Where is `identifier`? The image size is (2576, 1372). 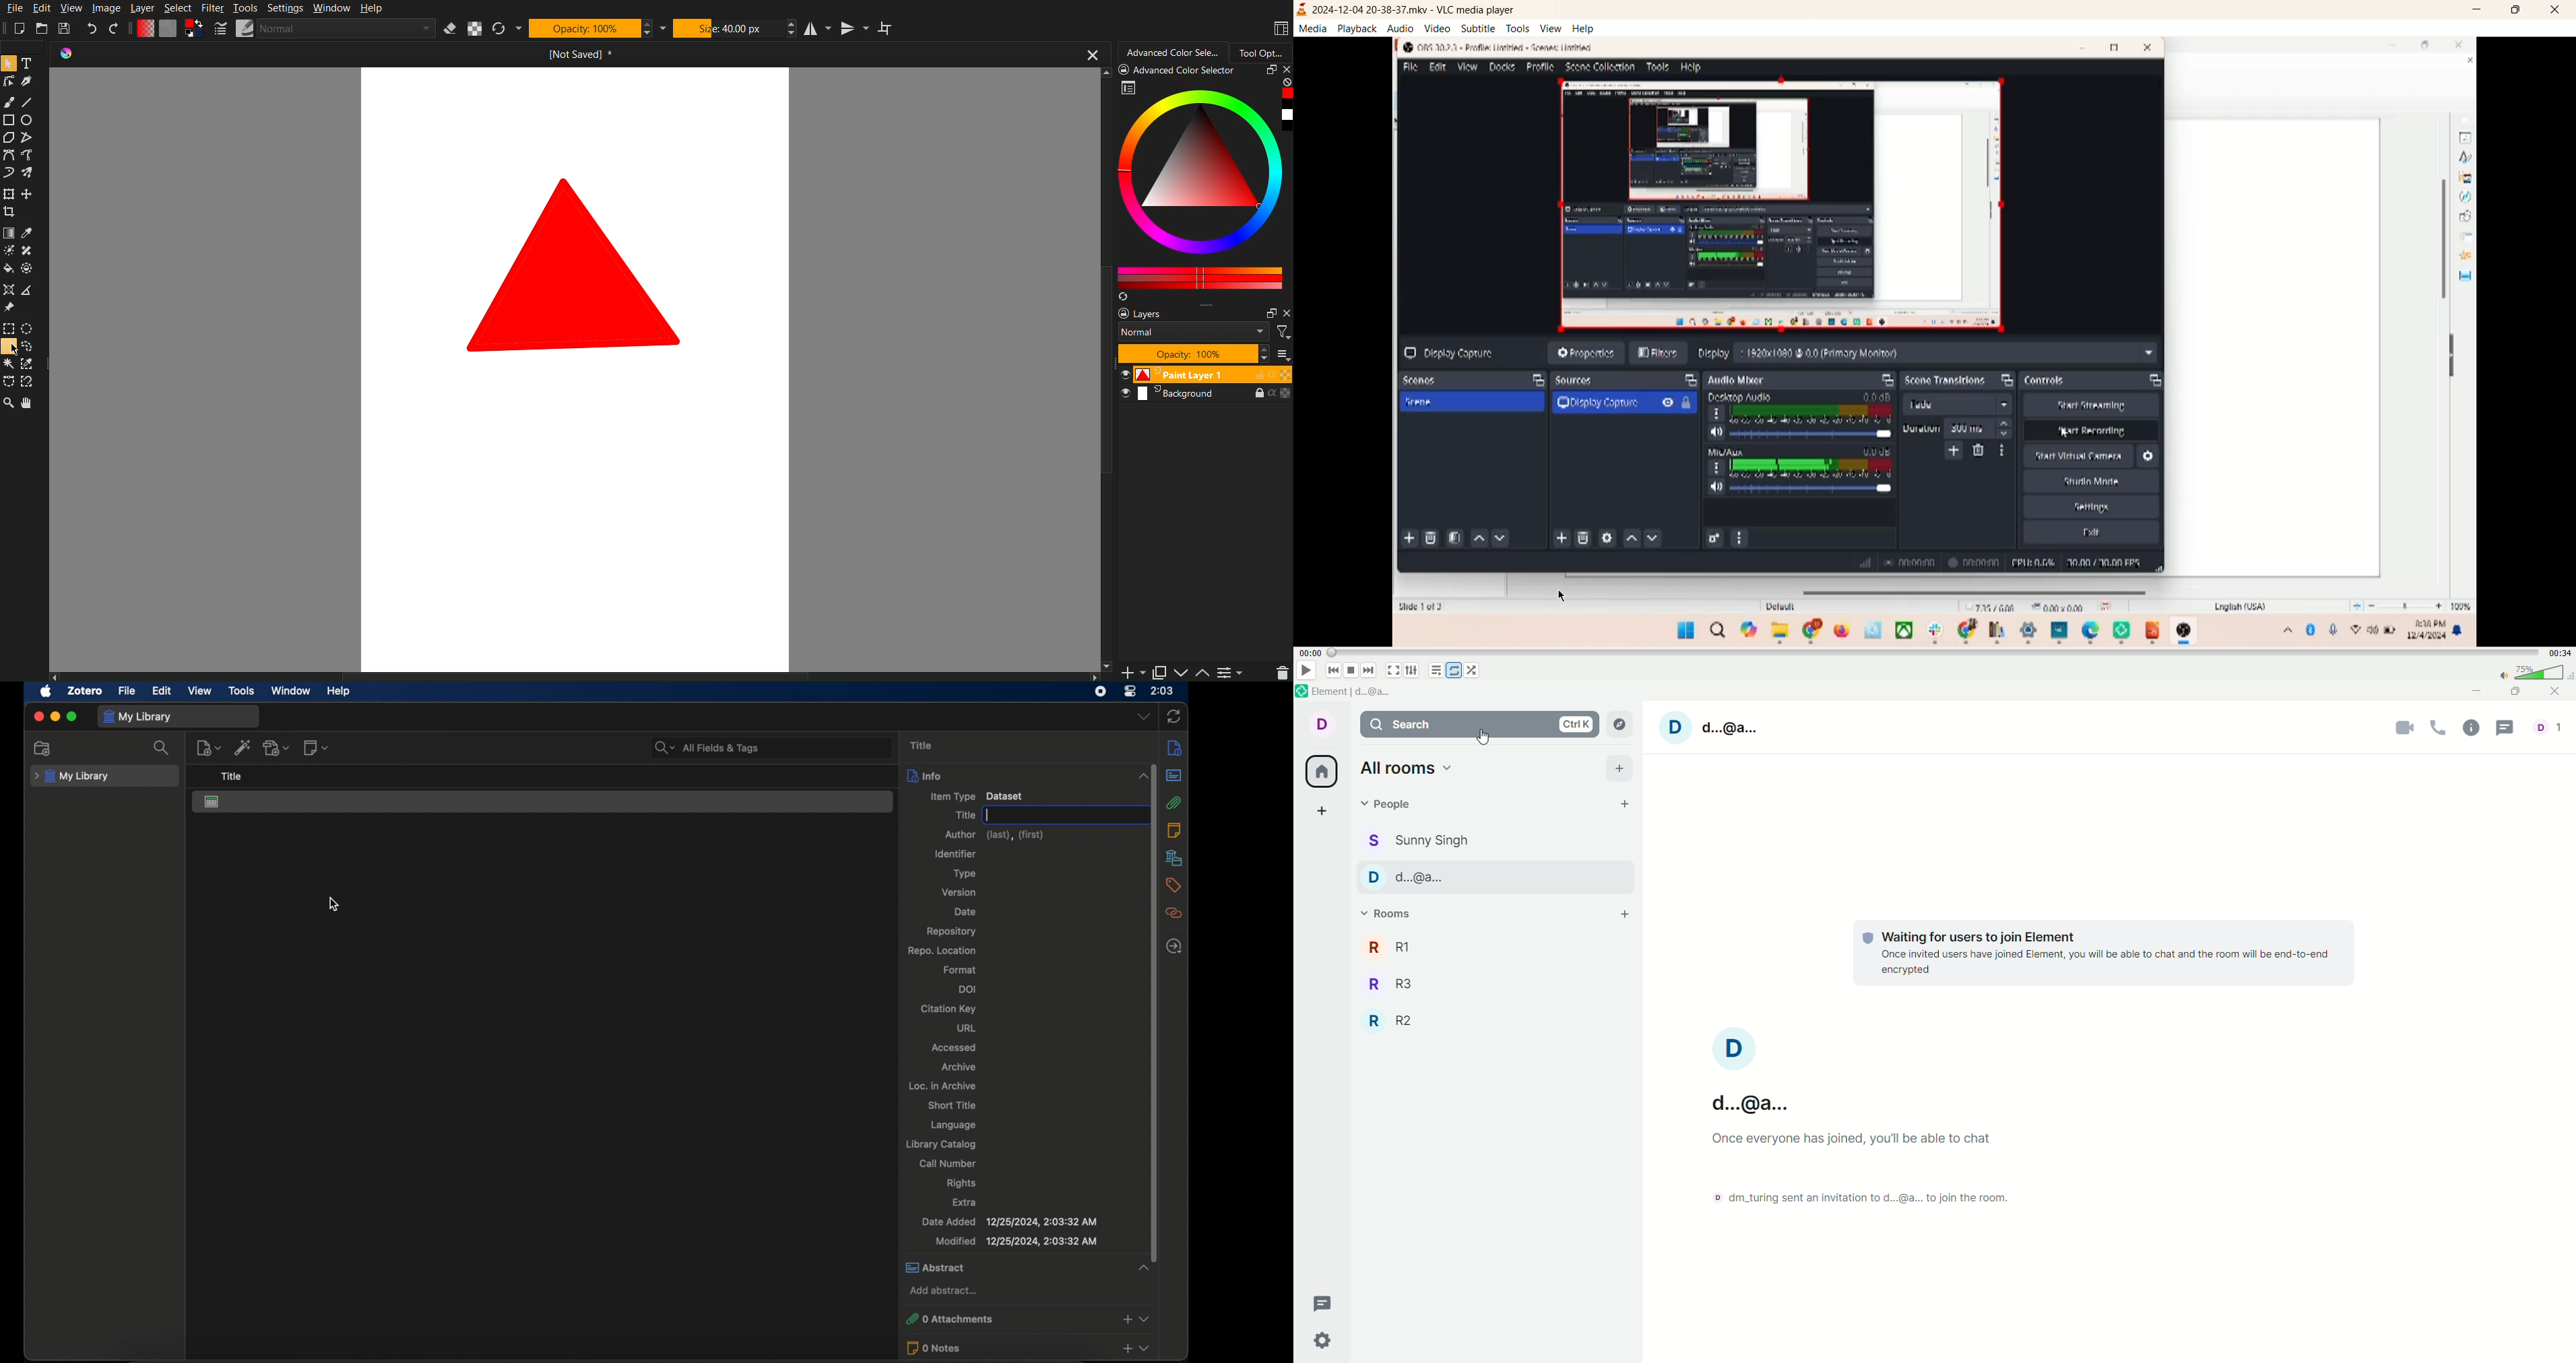 identifier is located at coordinates (955, 854).